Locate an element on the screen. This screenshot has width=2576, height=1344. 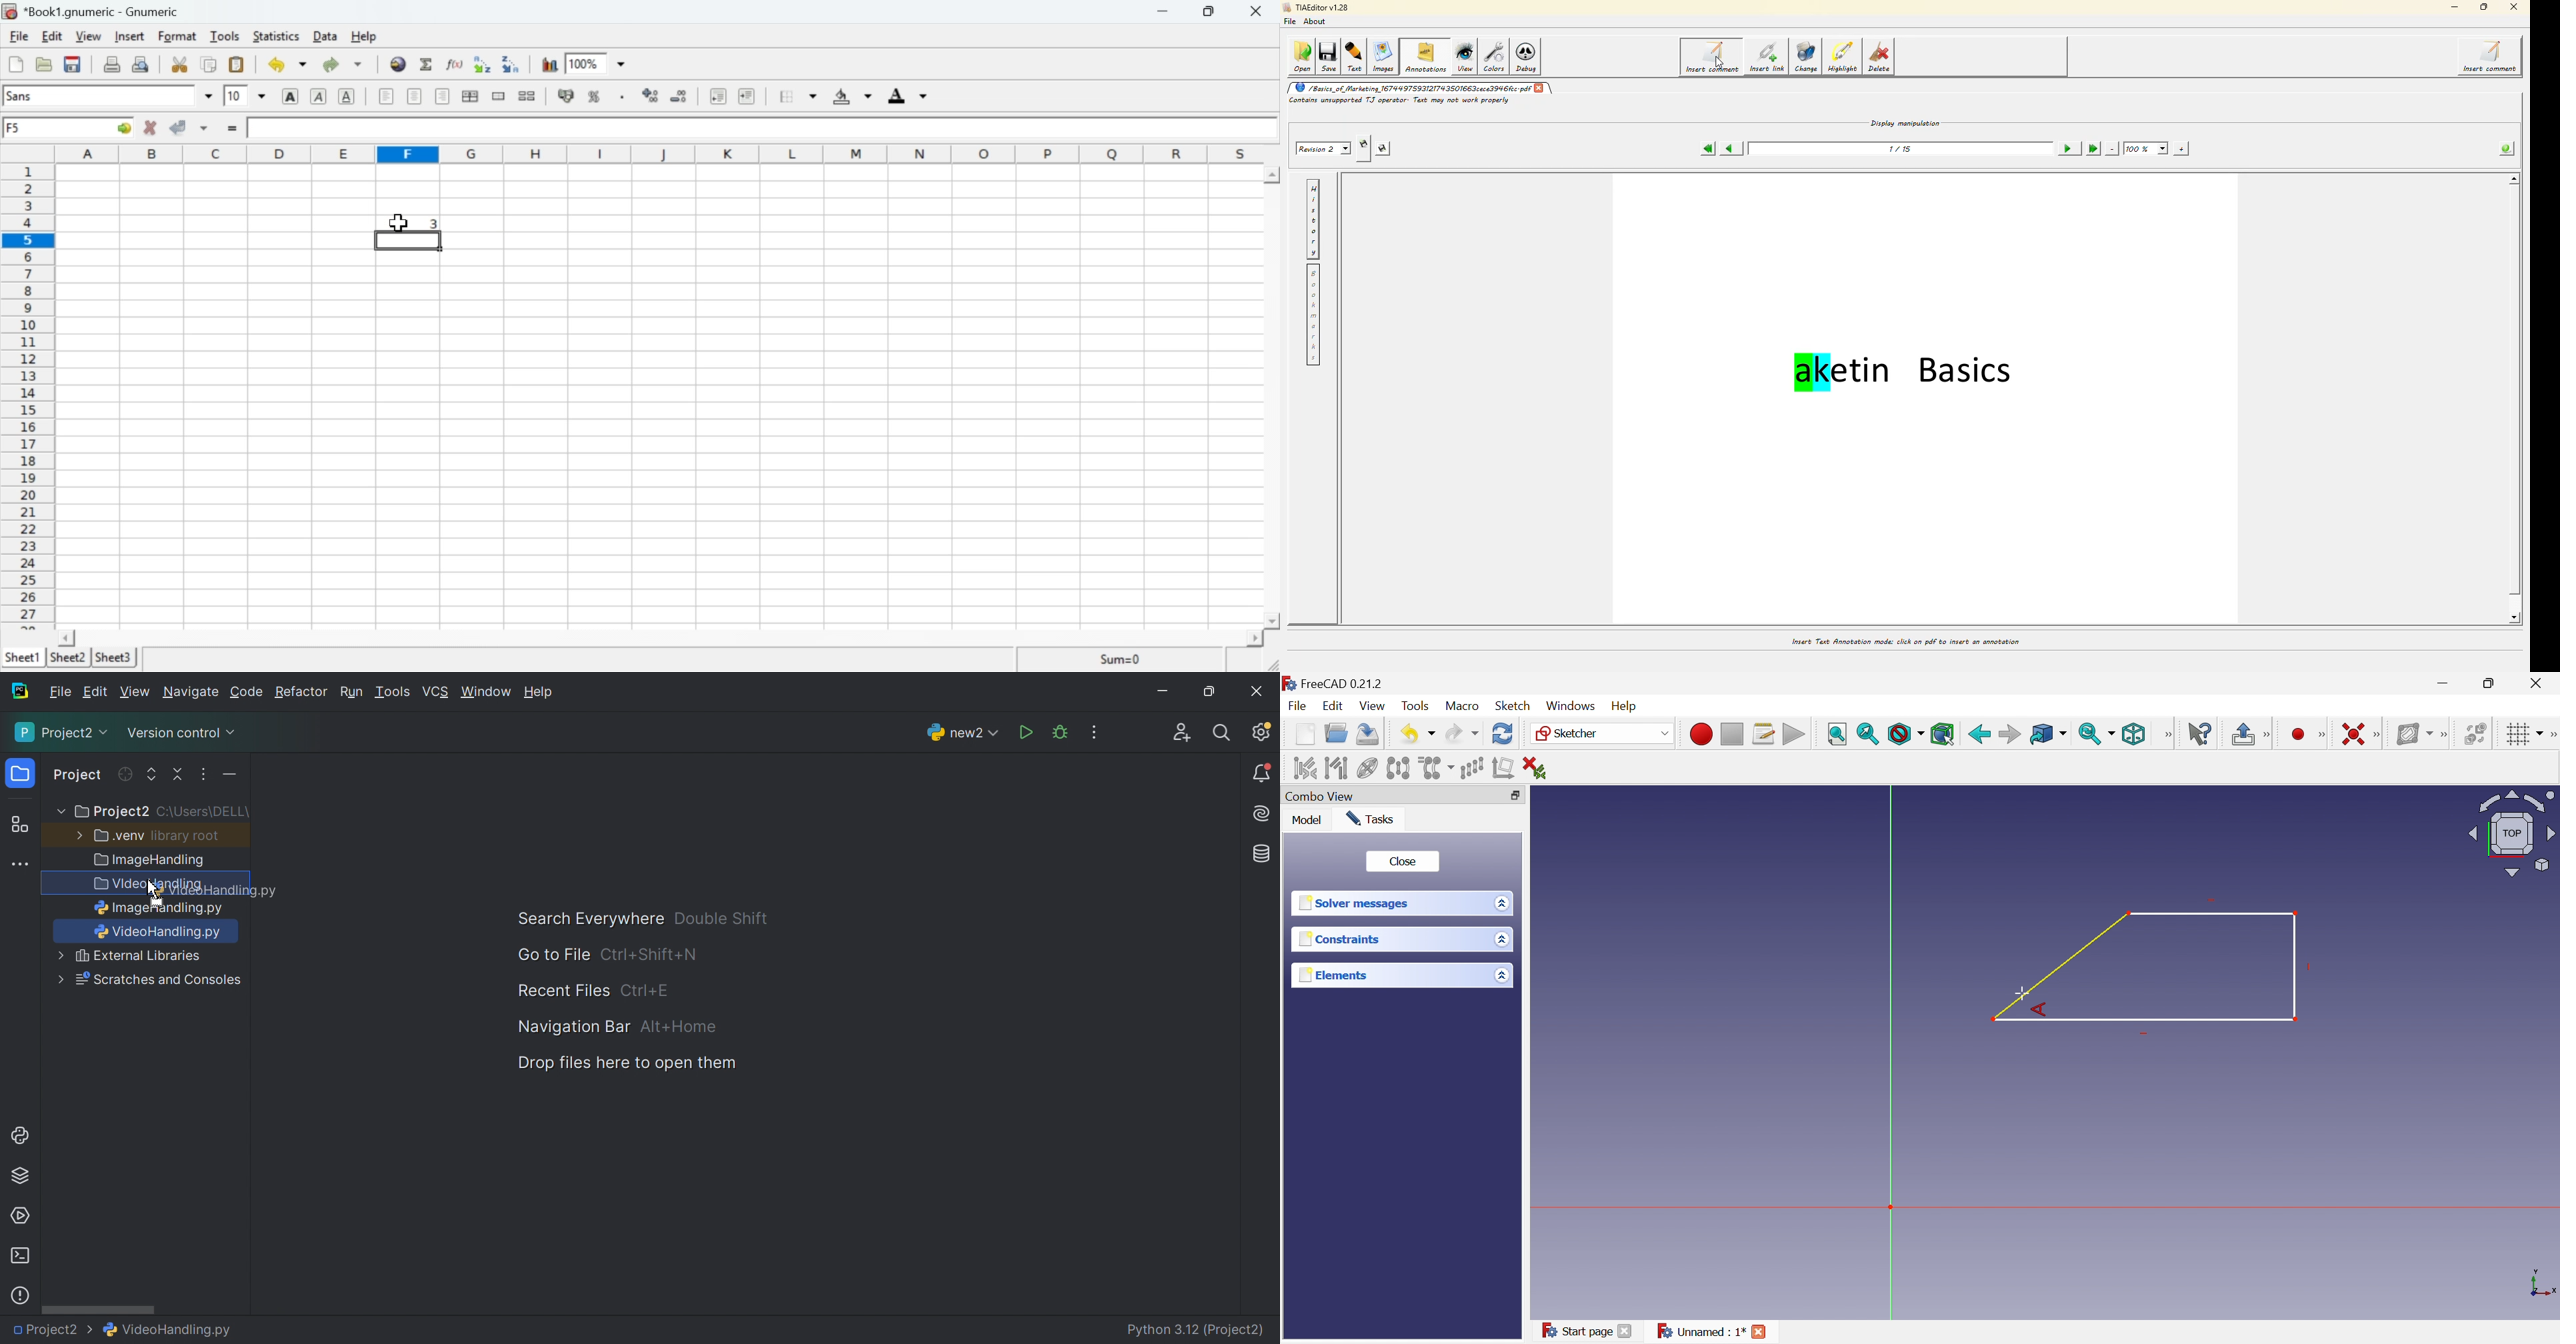
Project2 is located at coordinates (111, 812).